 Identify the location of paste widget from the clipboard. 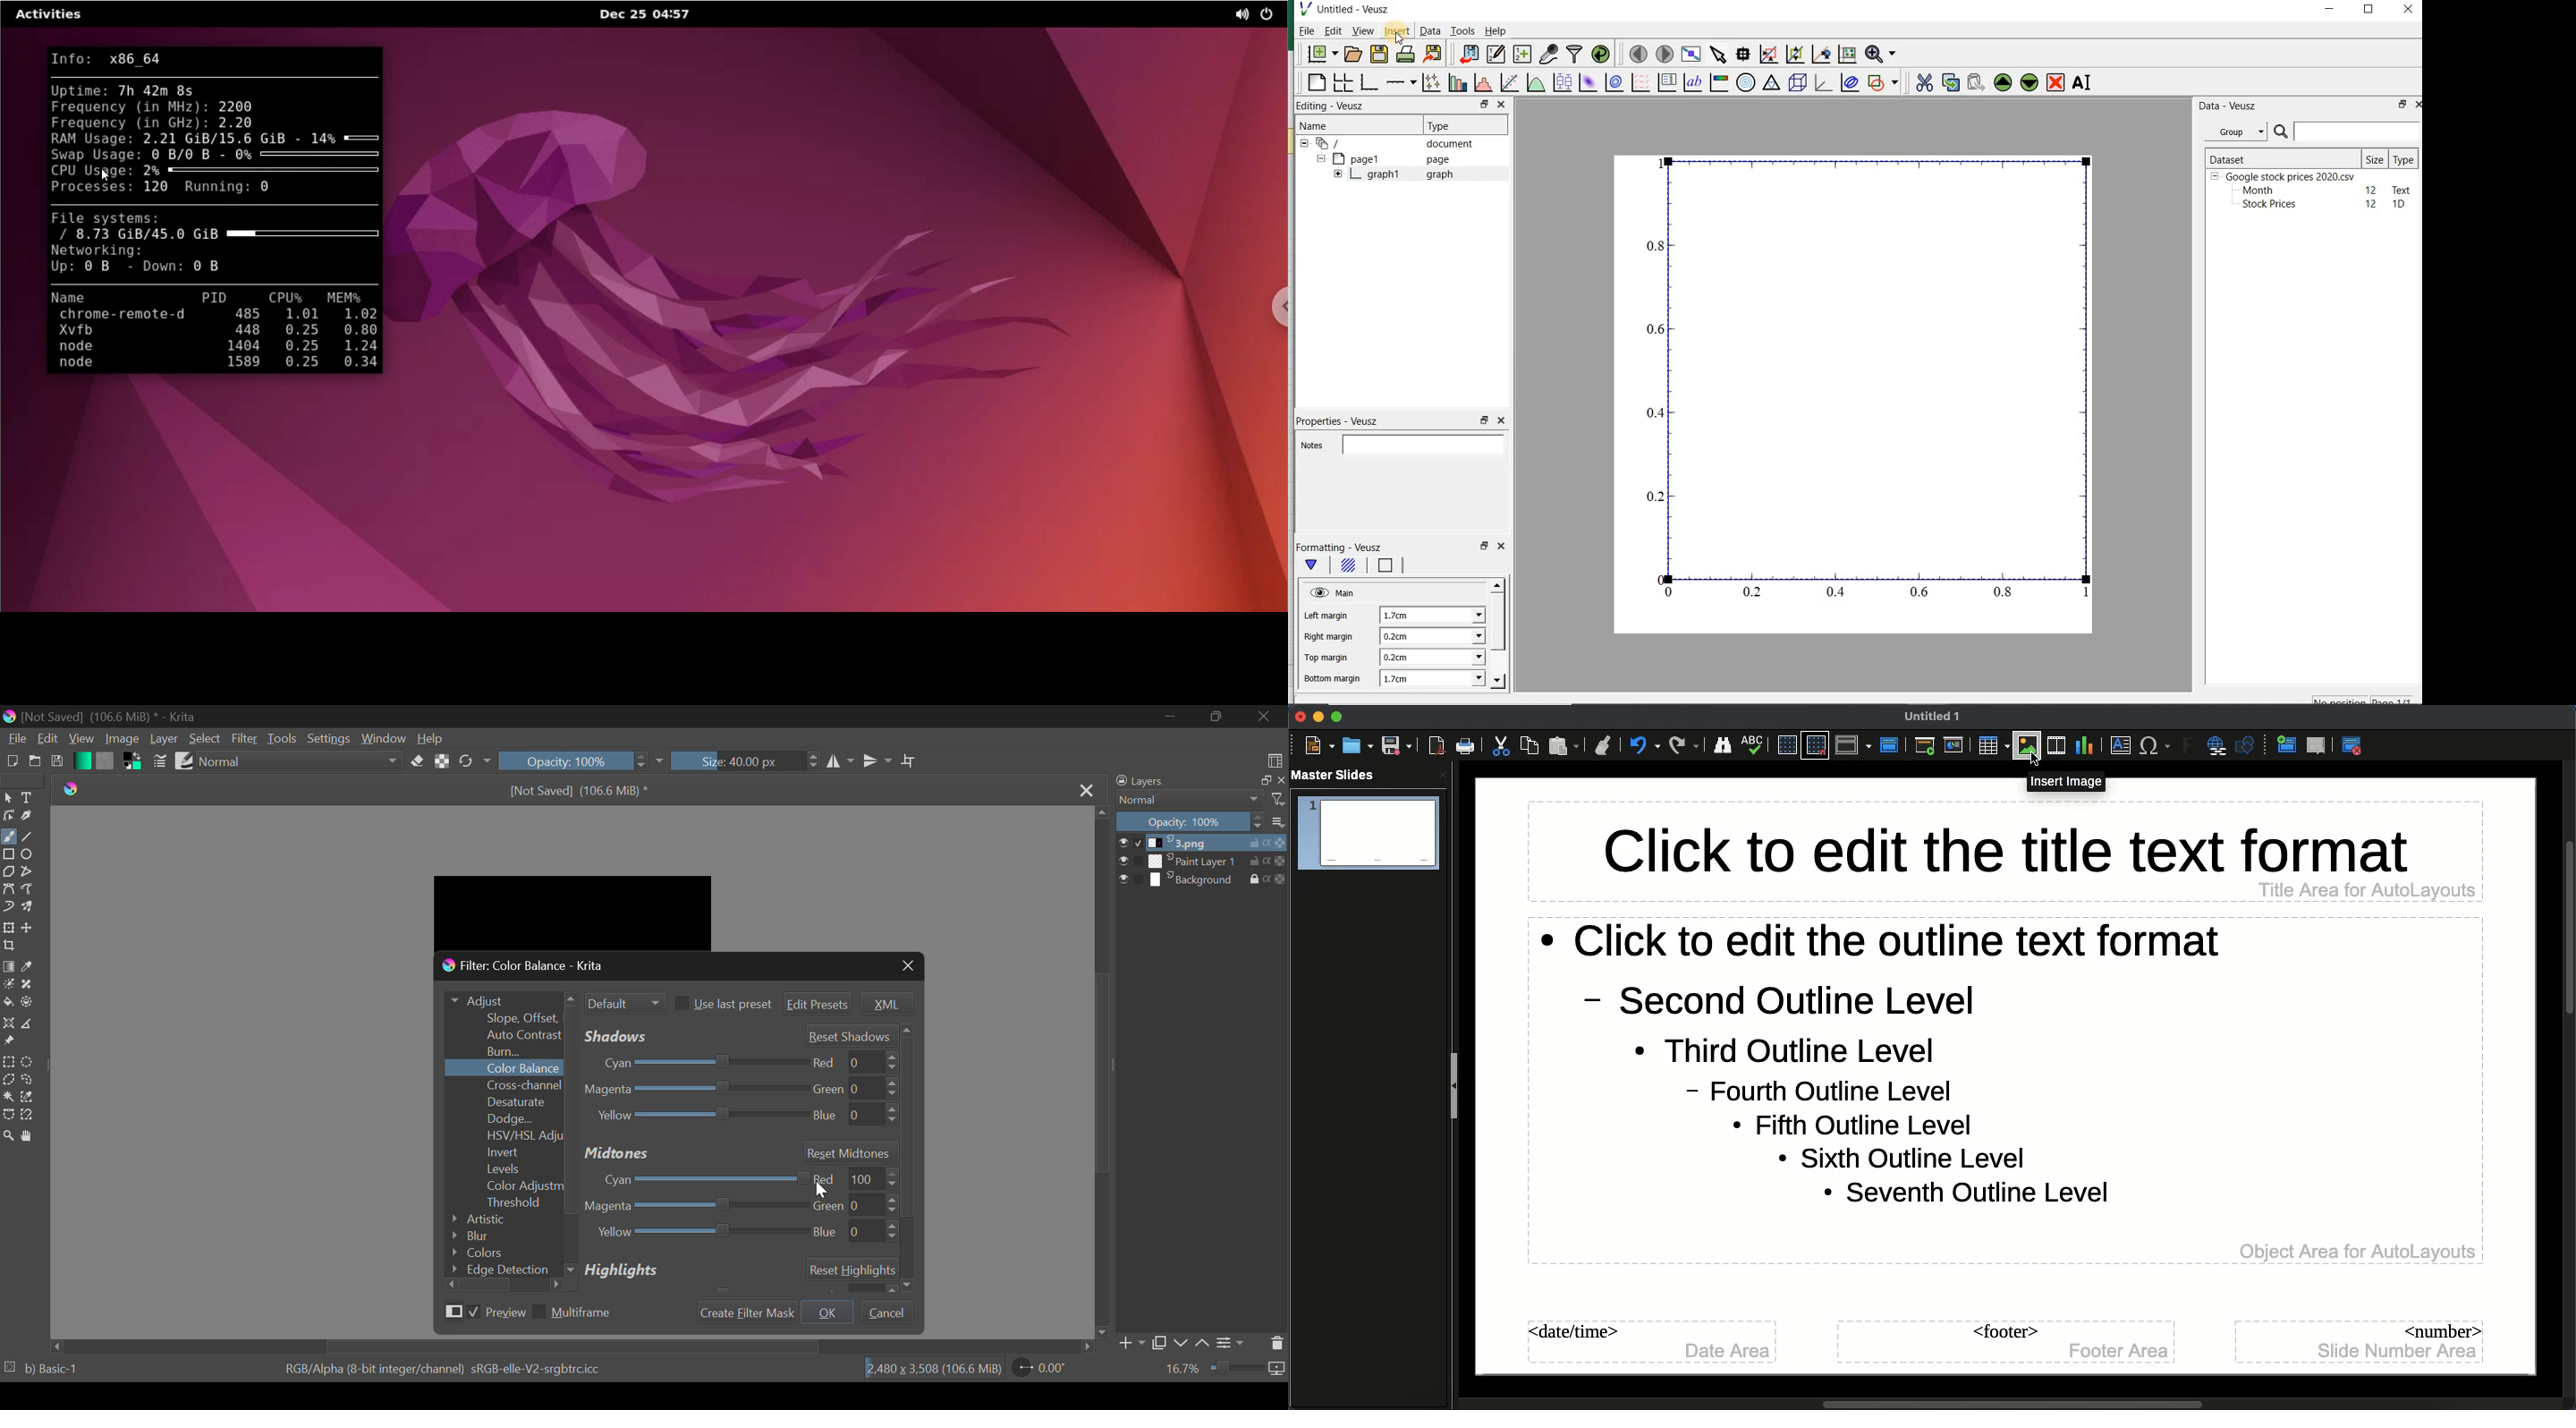
(1976, 83).